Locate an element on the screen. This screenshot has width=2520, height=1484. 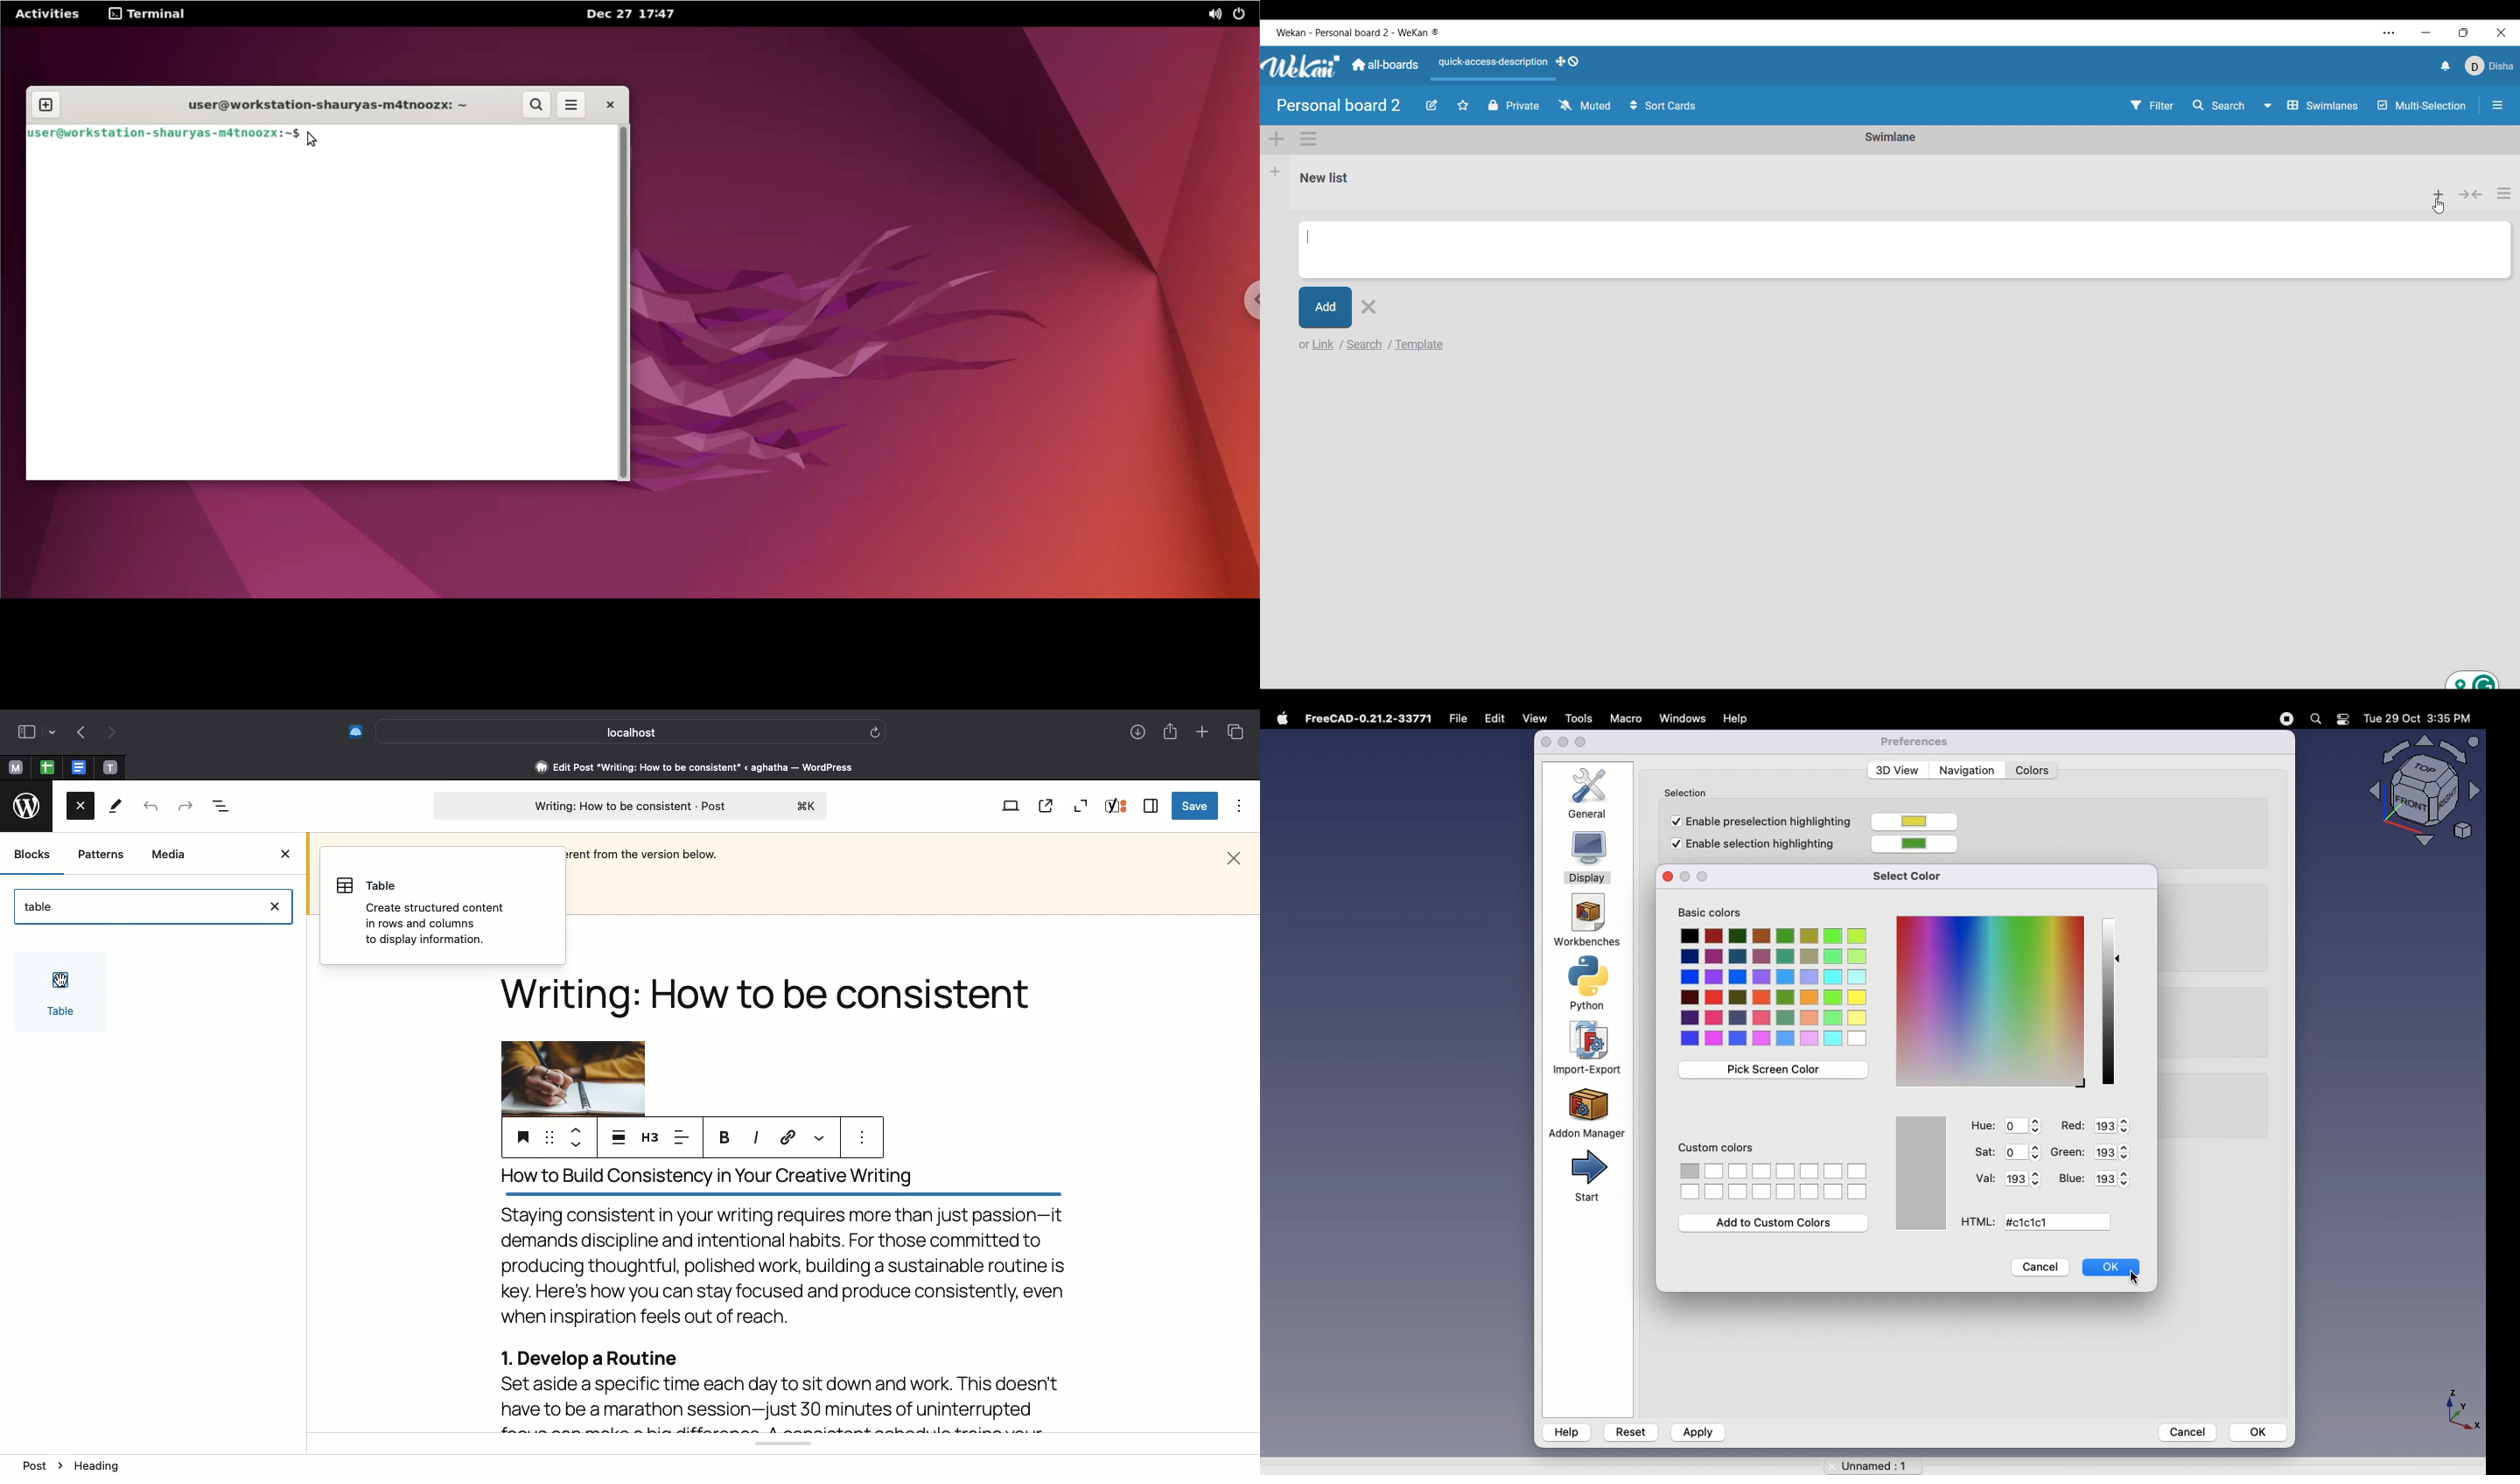
Apply is located at coordinates (1697, 1432).